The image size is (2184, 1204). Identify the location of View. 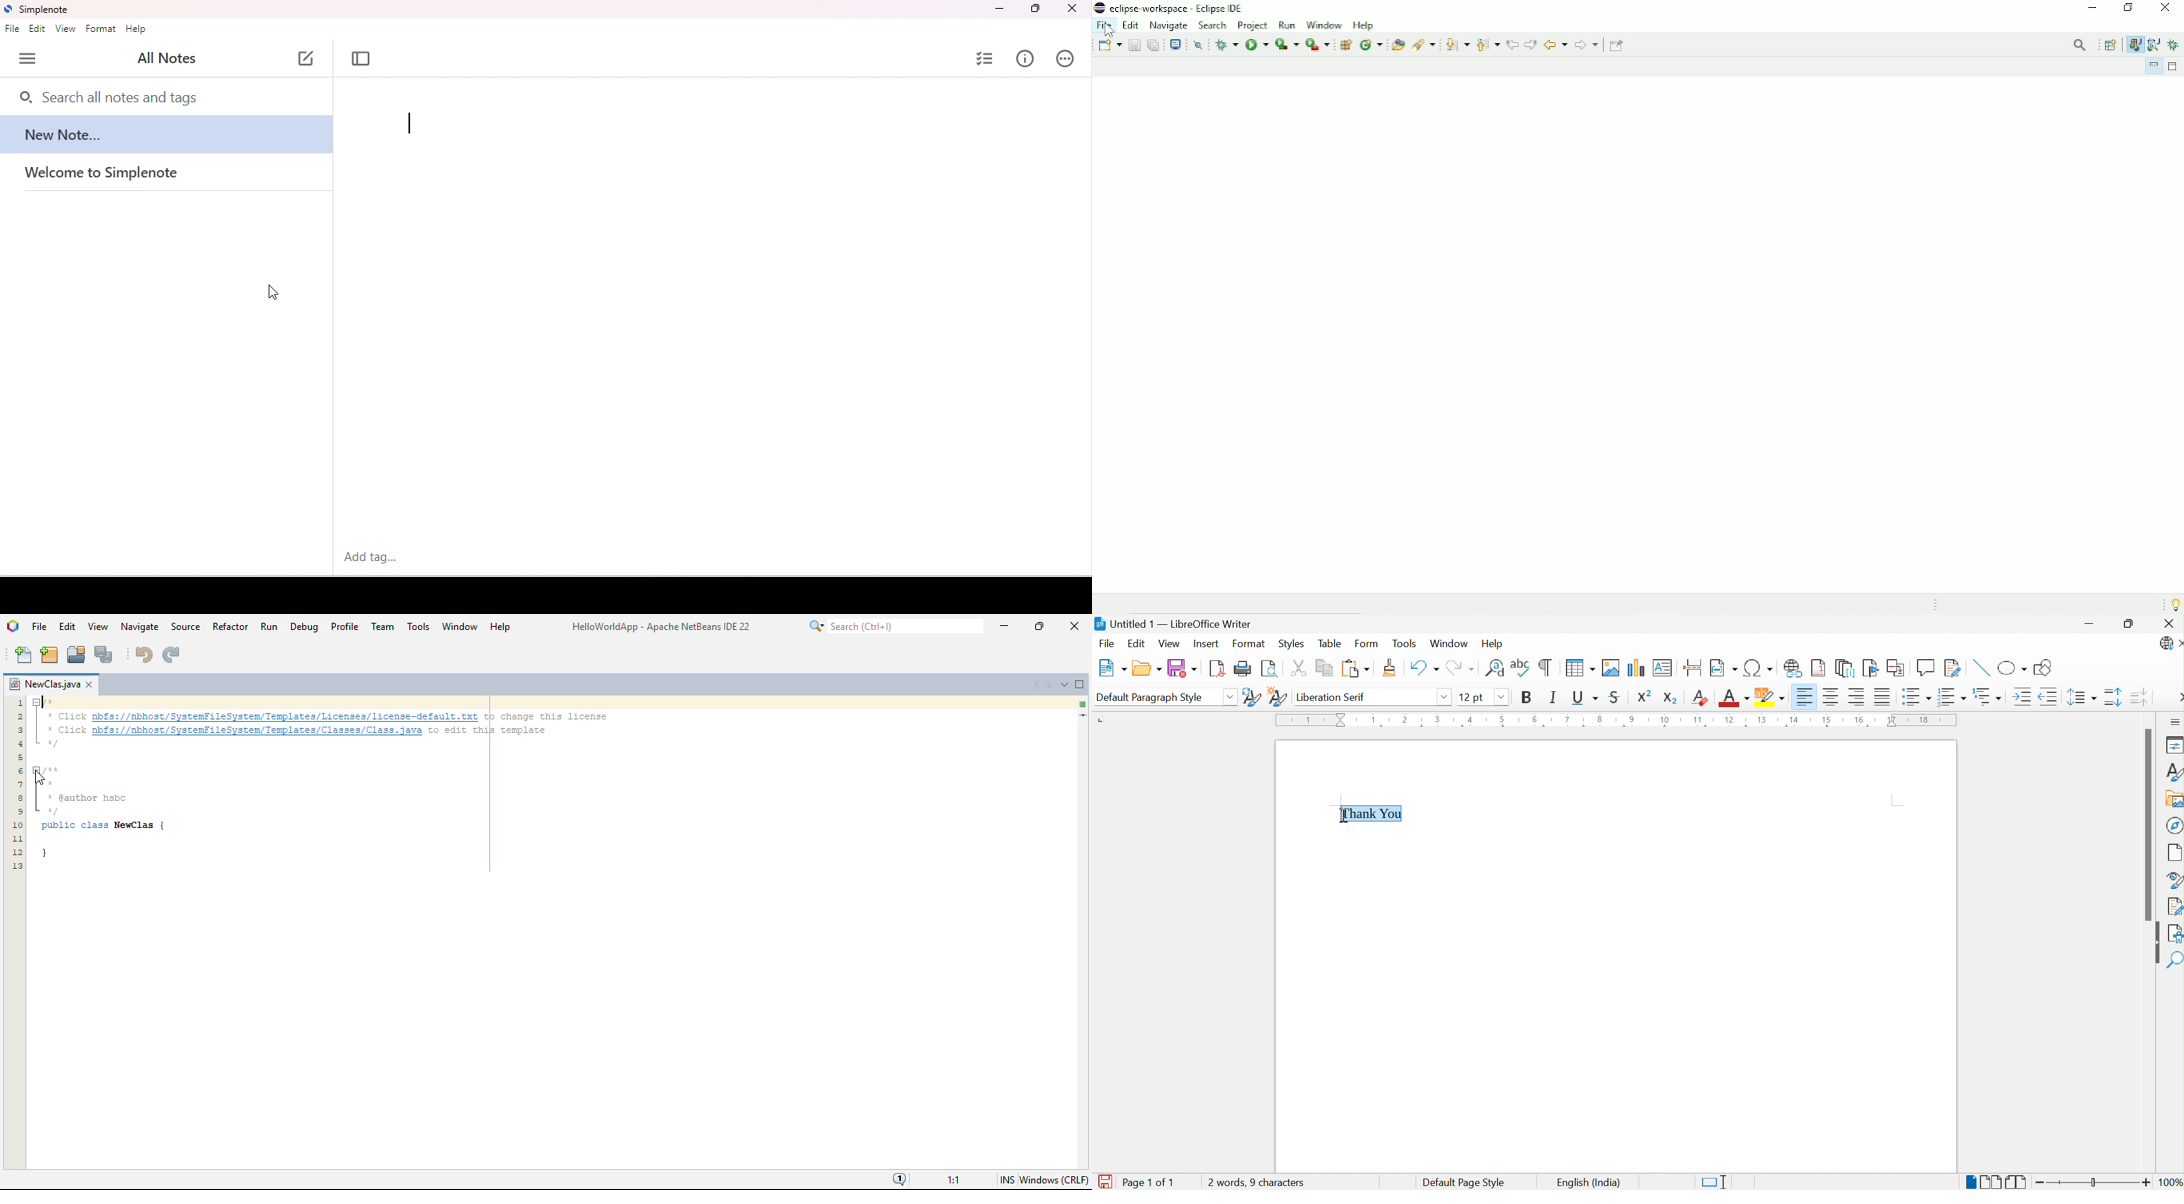
(1170, 644).